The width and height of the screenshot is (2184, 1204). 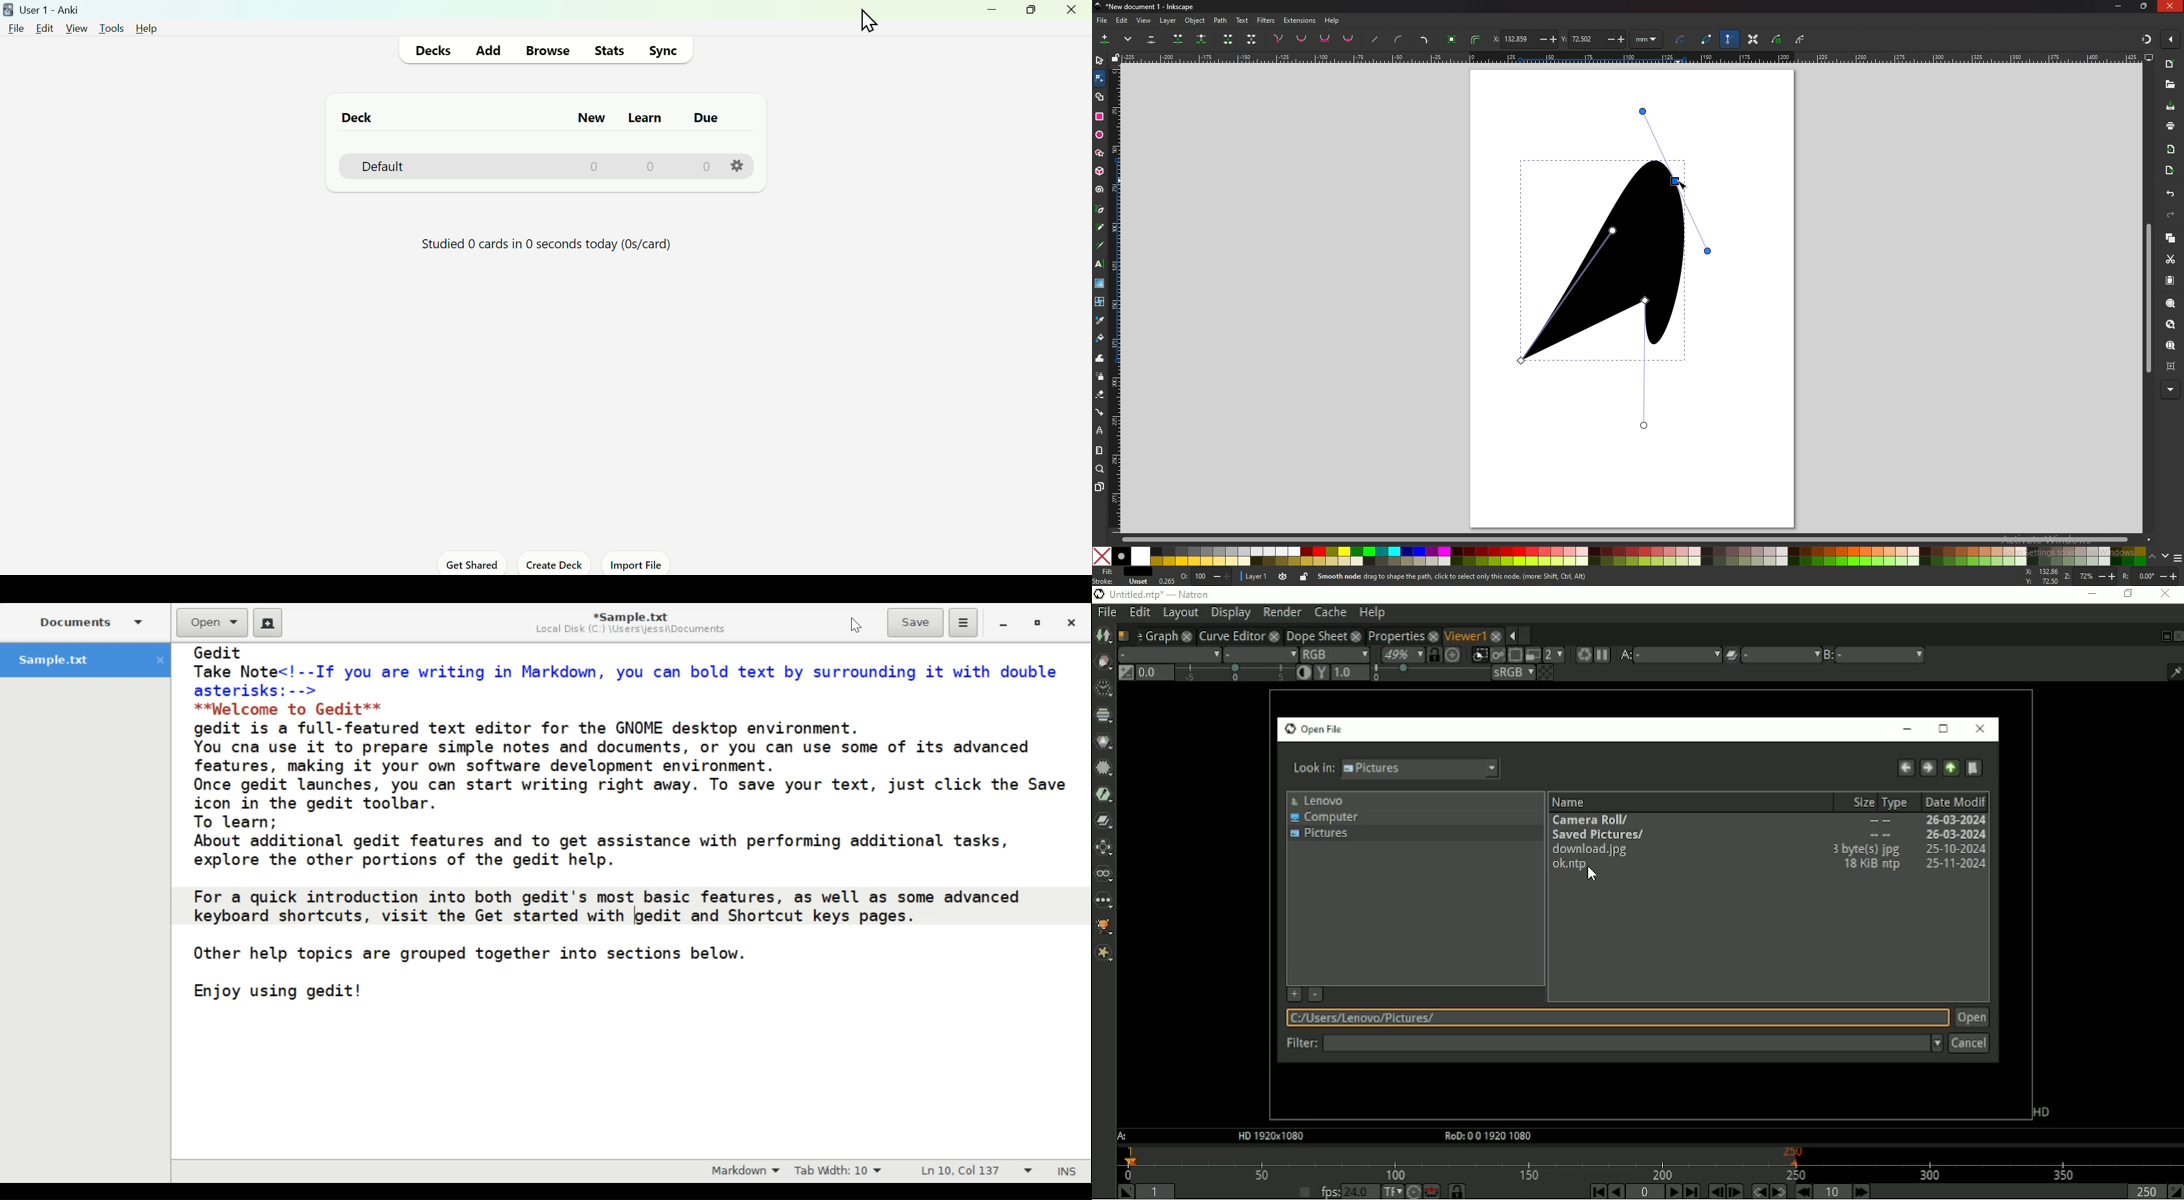 I want to click on Next keyframe, so click(x=1776, y=1191).